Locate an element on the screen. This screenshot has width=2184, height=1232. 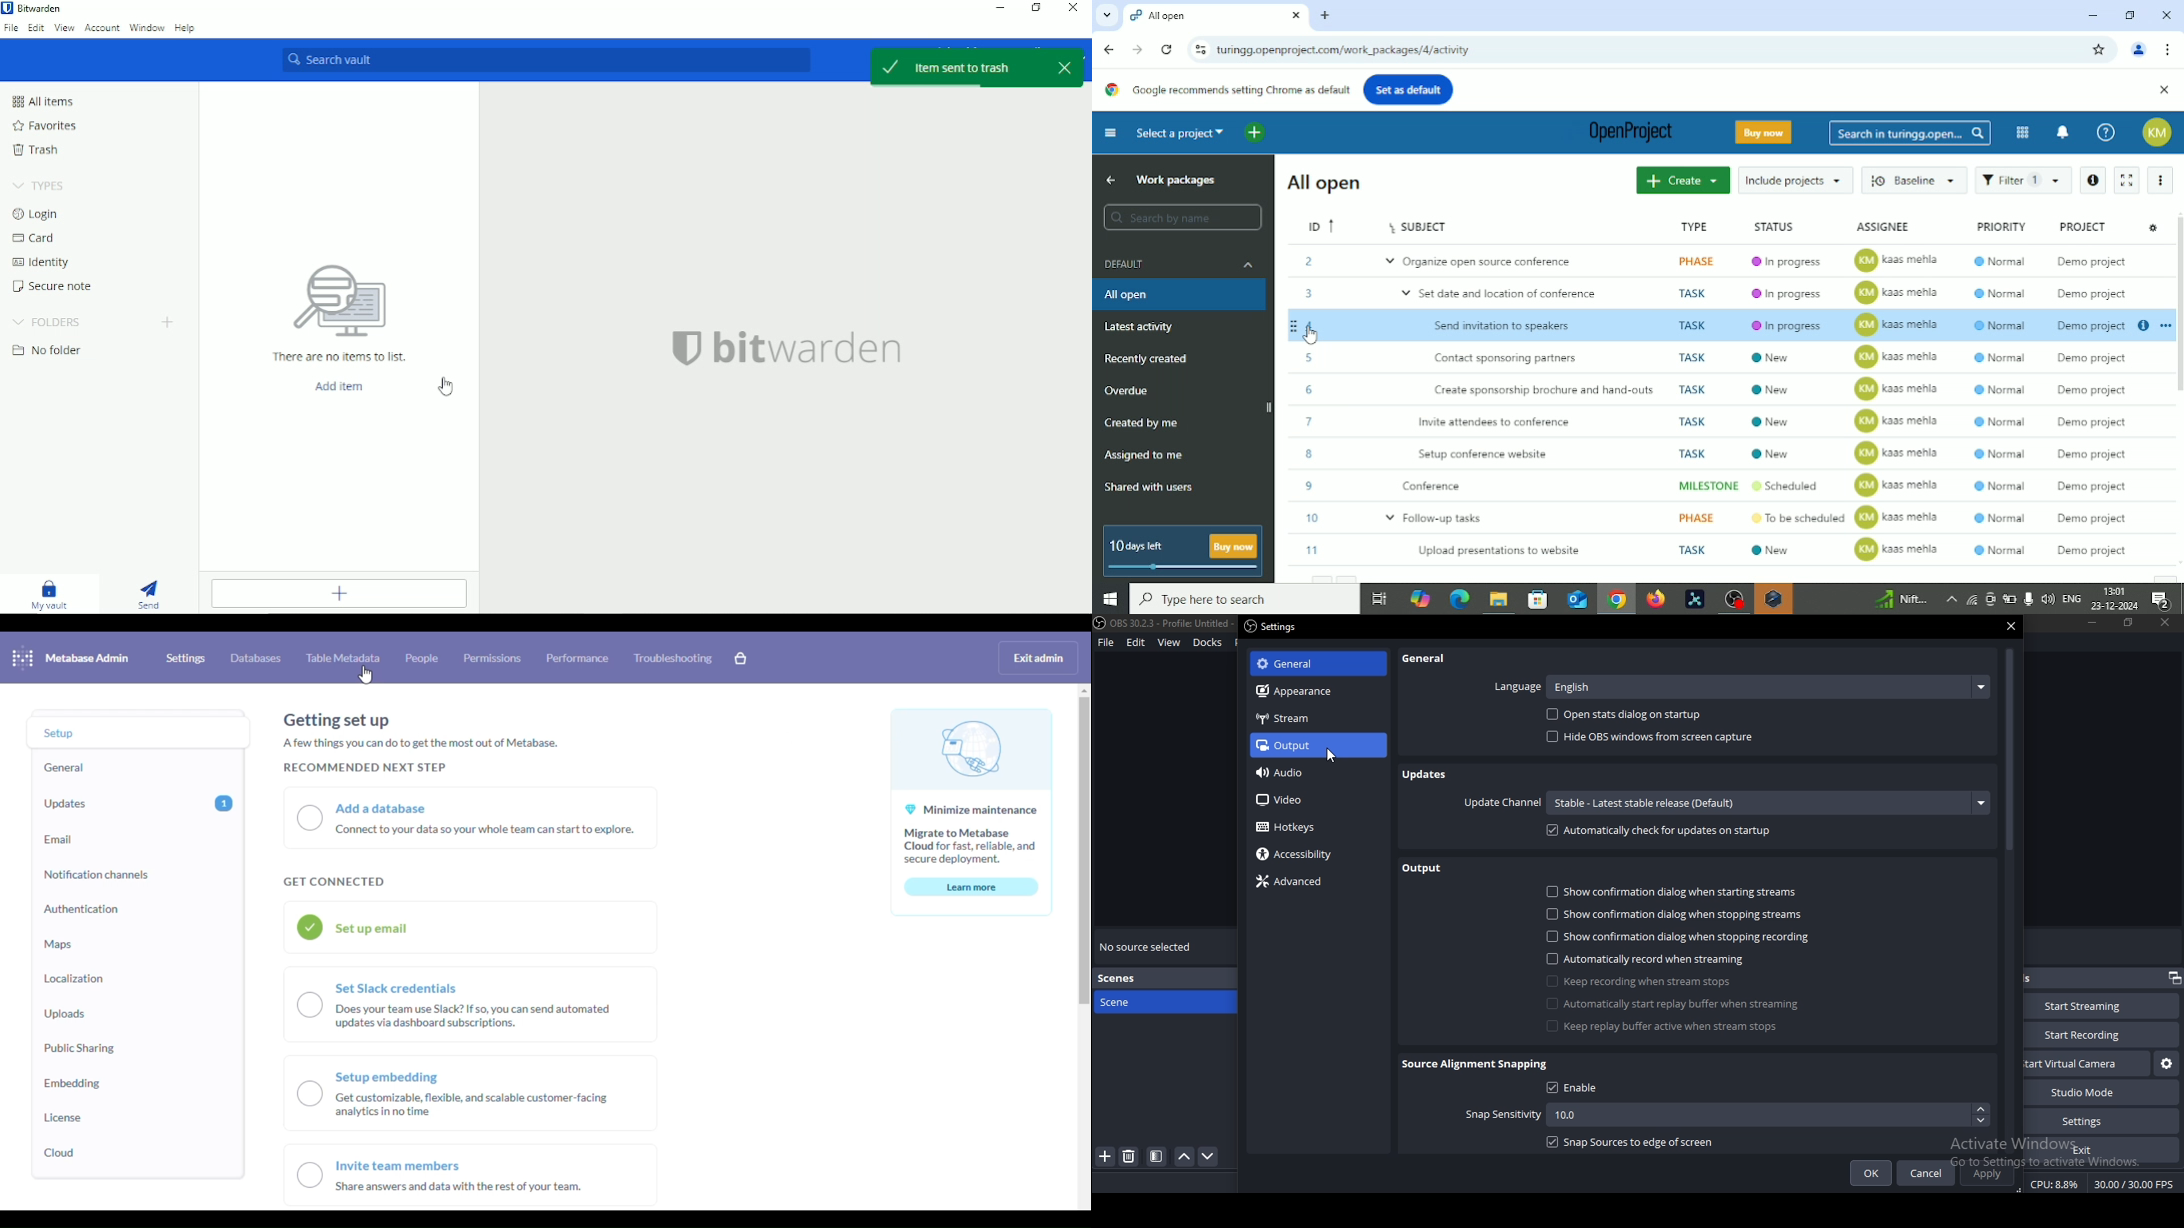
no source selected is located at coordinates (1149, 945).